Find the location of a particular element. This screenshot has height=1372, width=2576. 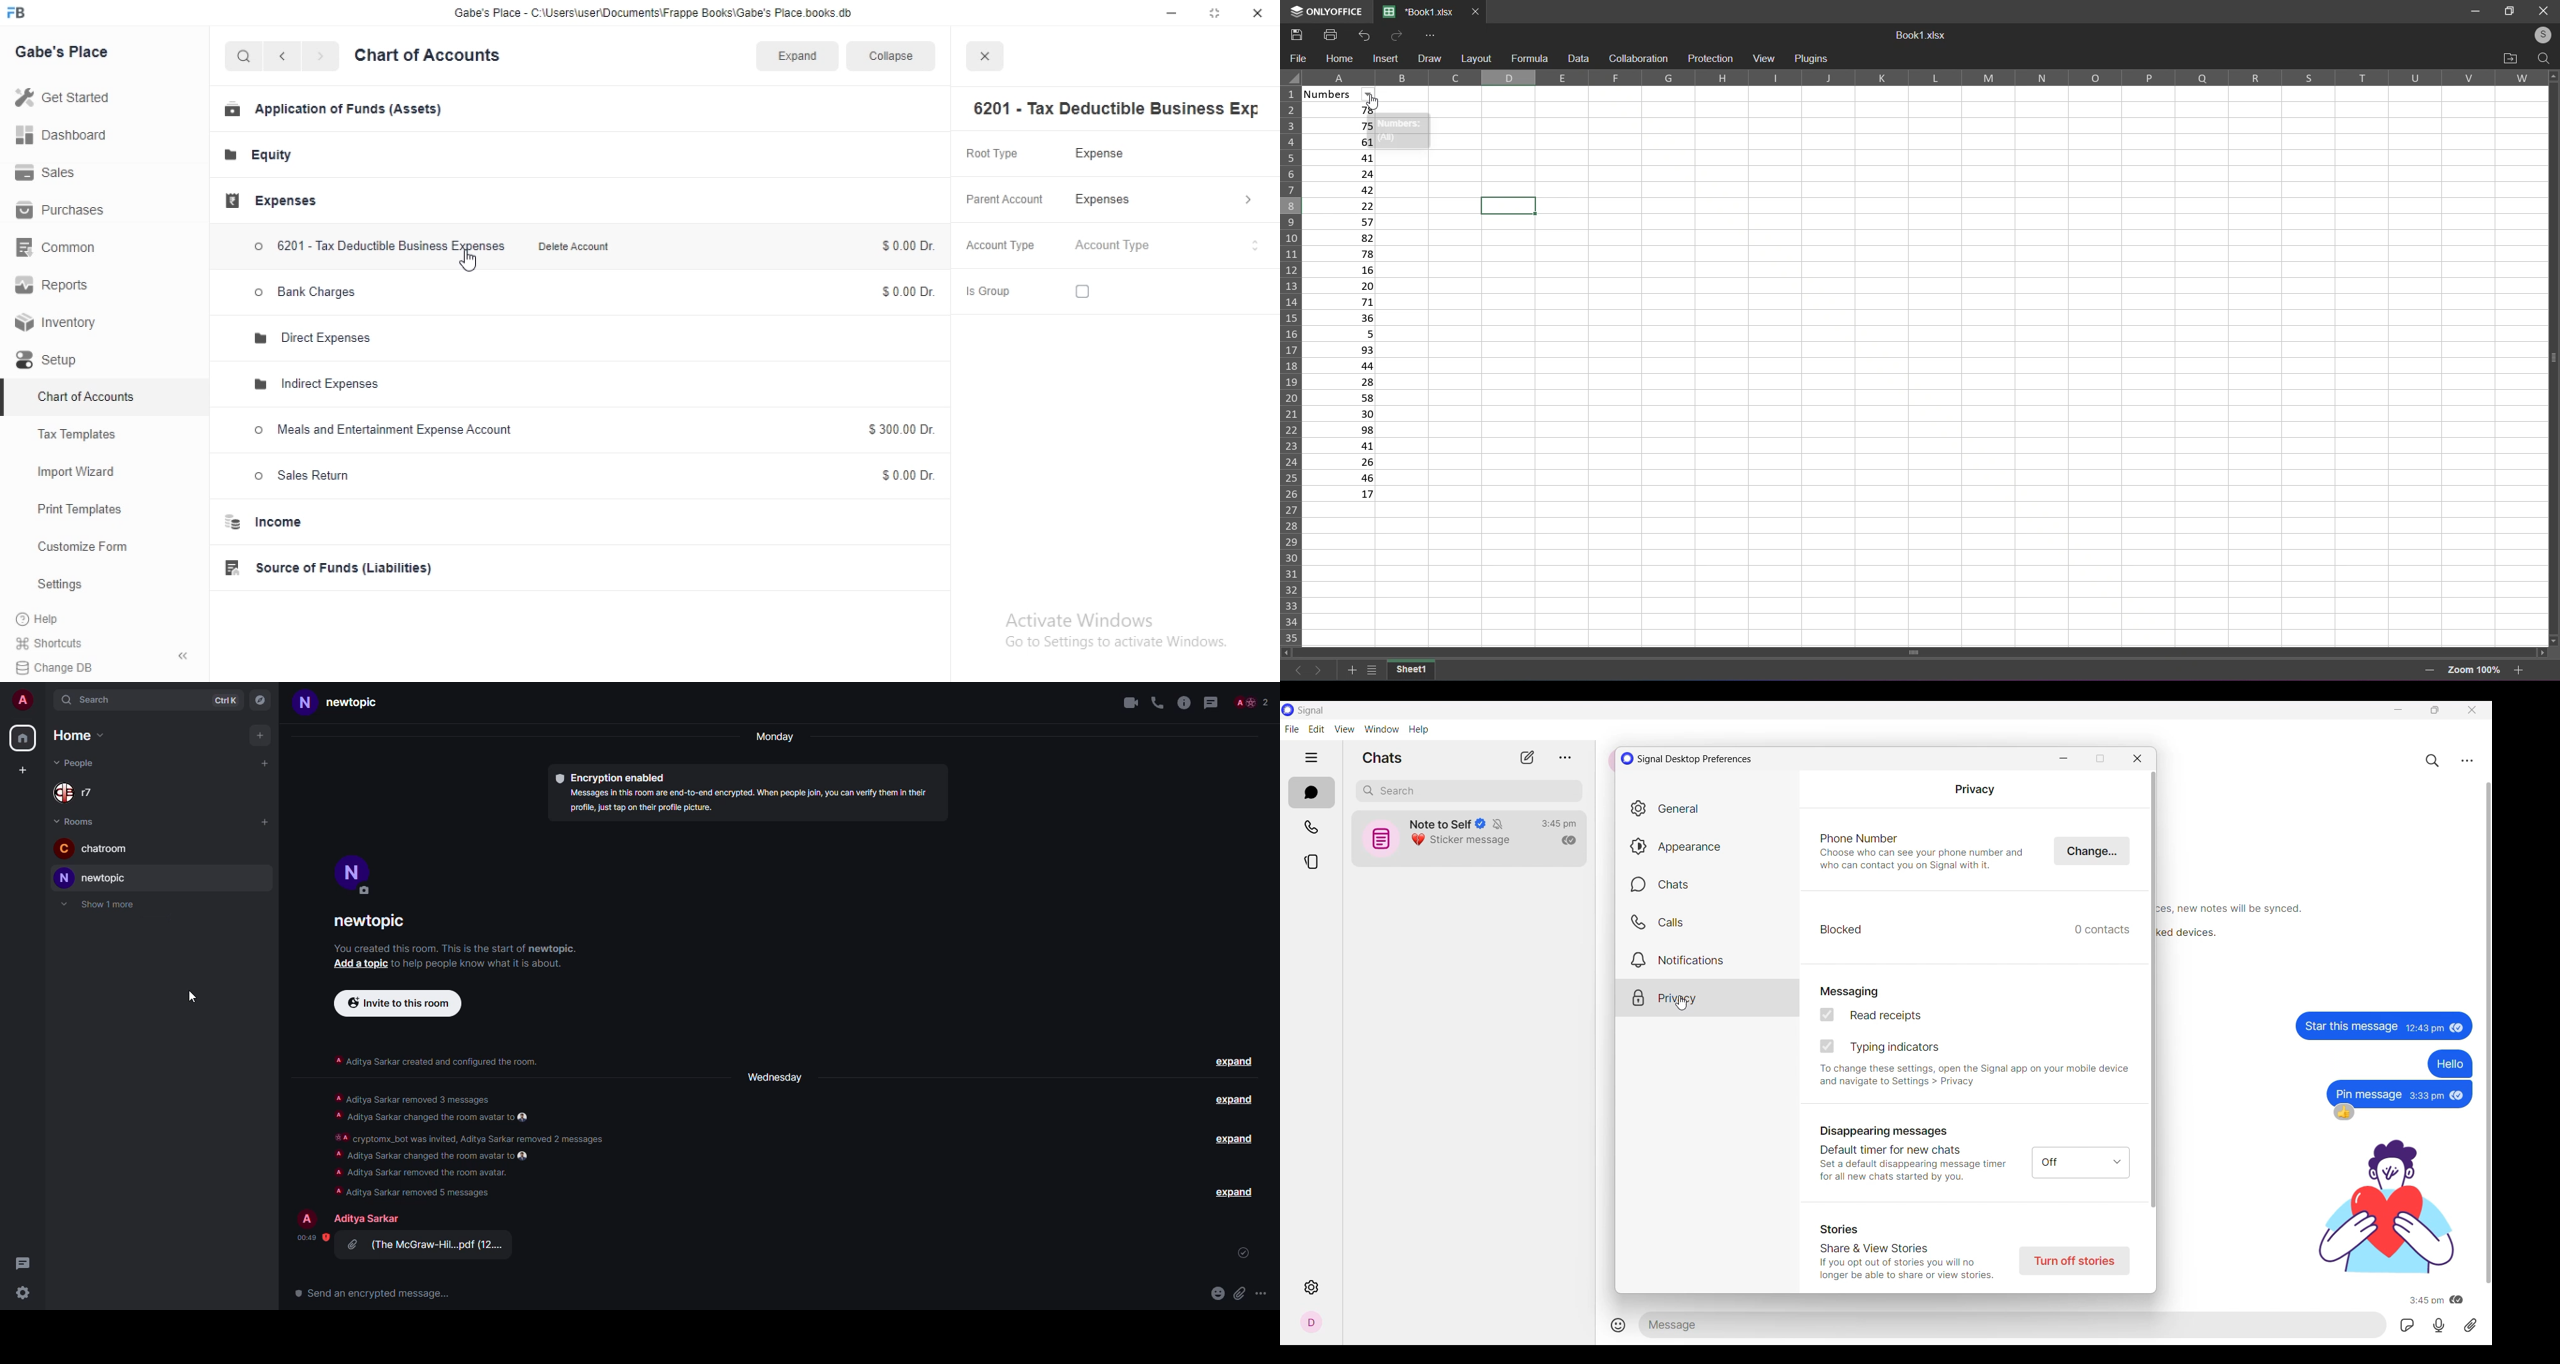

41 is located at coordinates (1339, 445).